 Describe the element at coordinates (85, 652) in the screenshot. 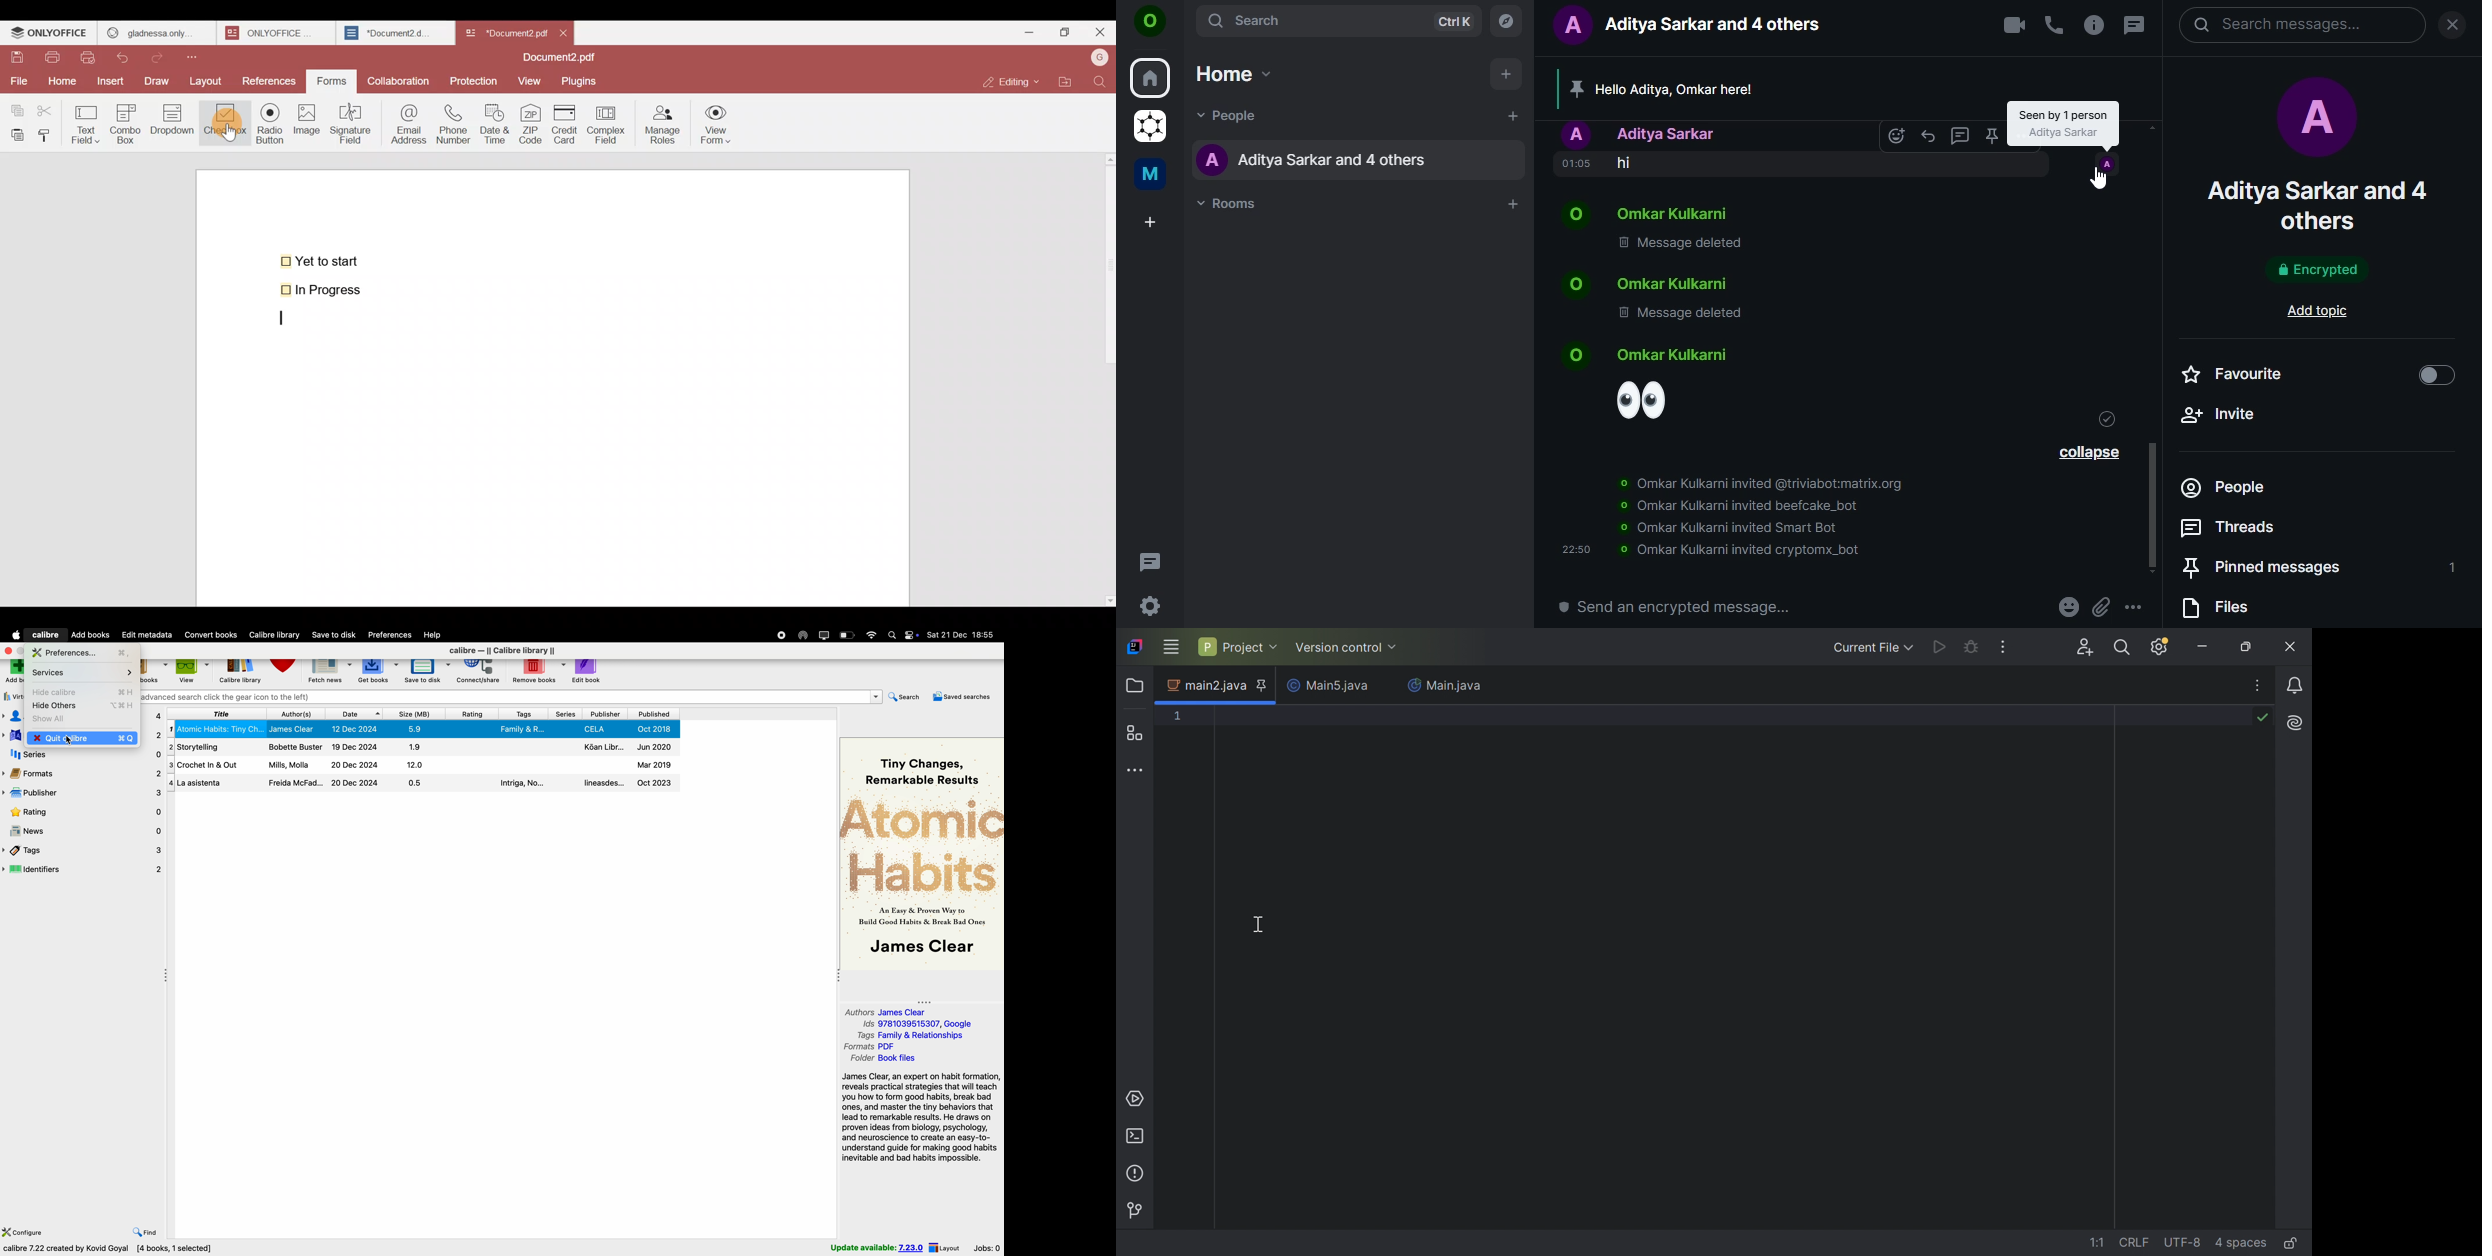

I see `preferences` at that location.